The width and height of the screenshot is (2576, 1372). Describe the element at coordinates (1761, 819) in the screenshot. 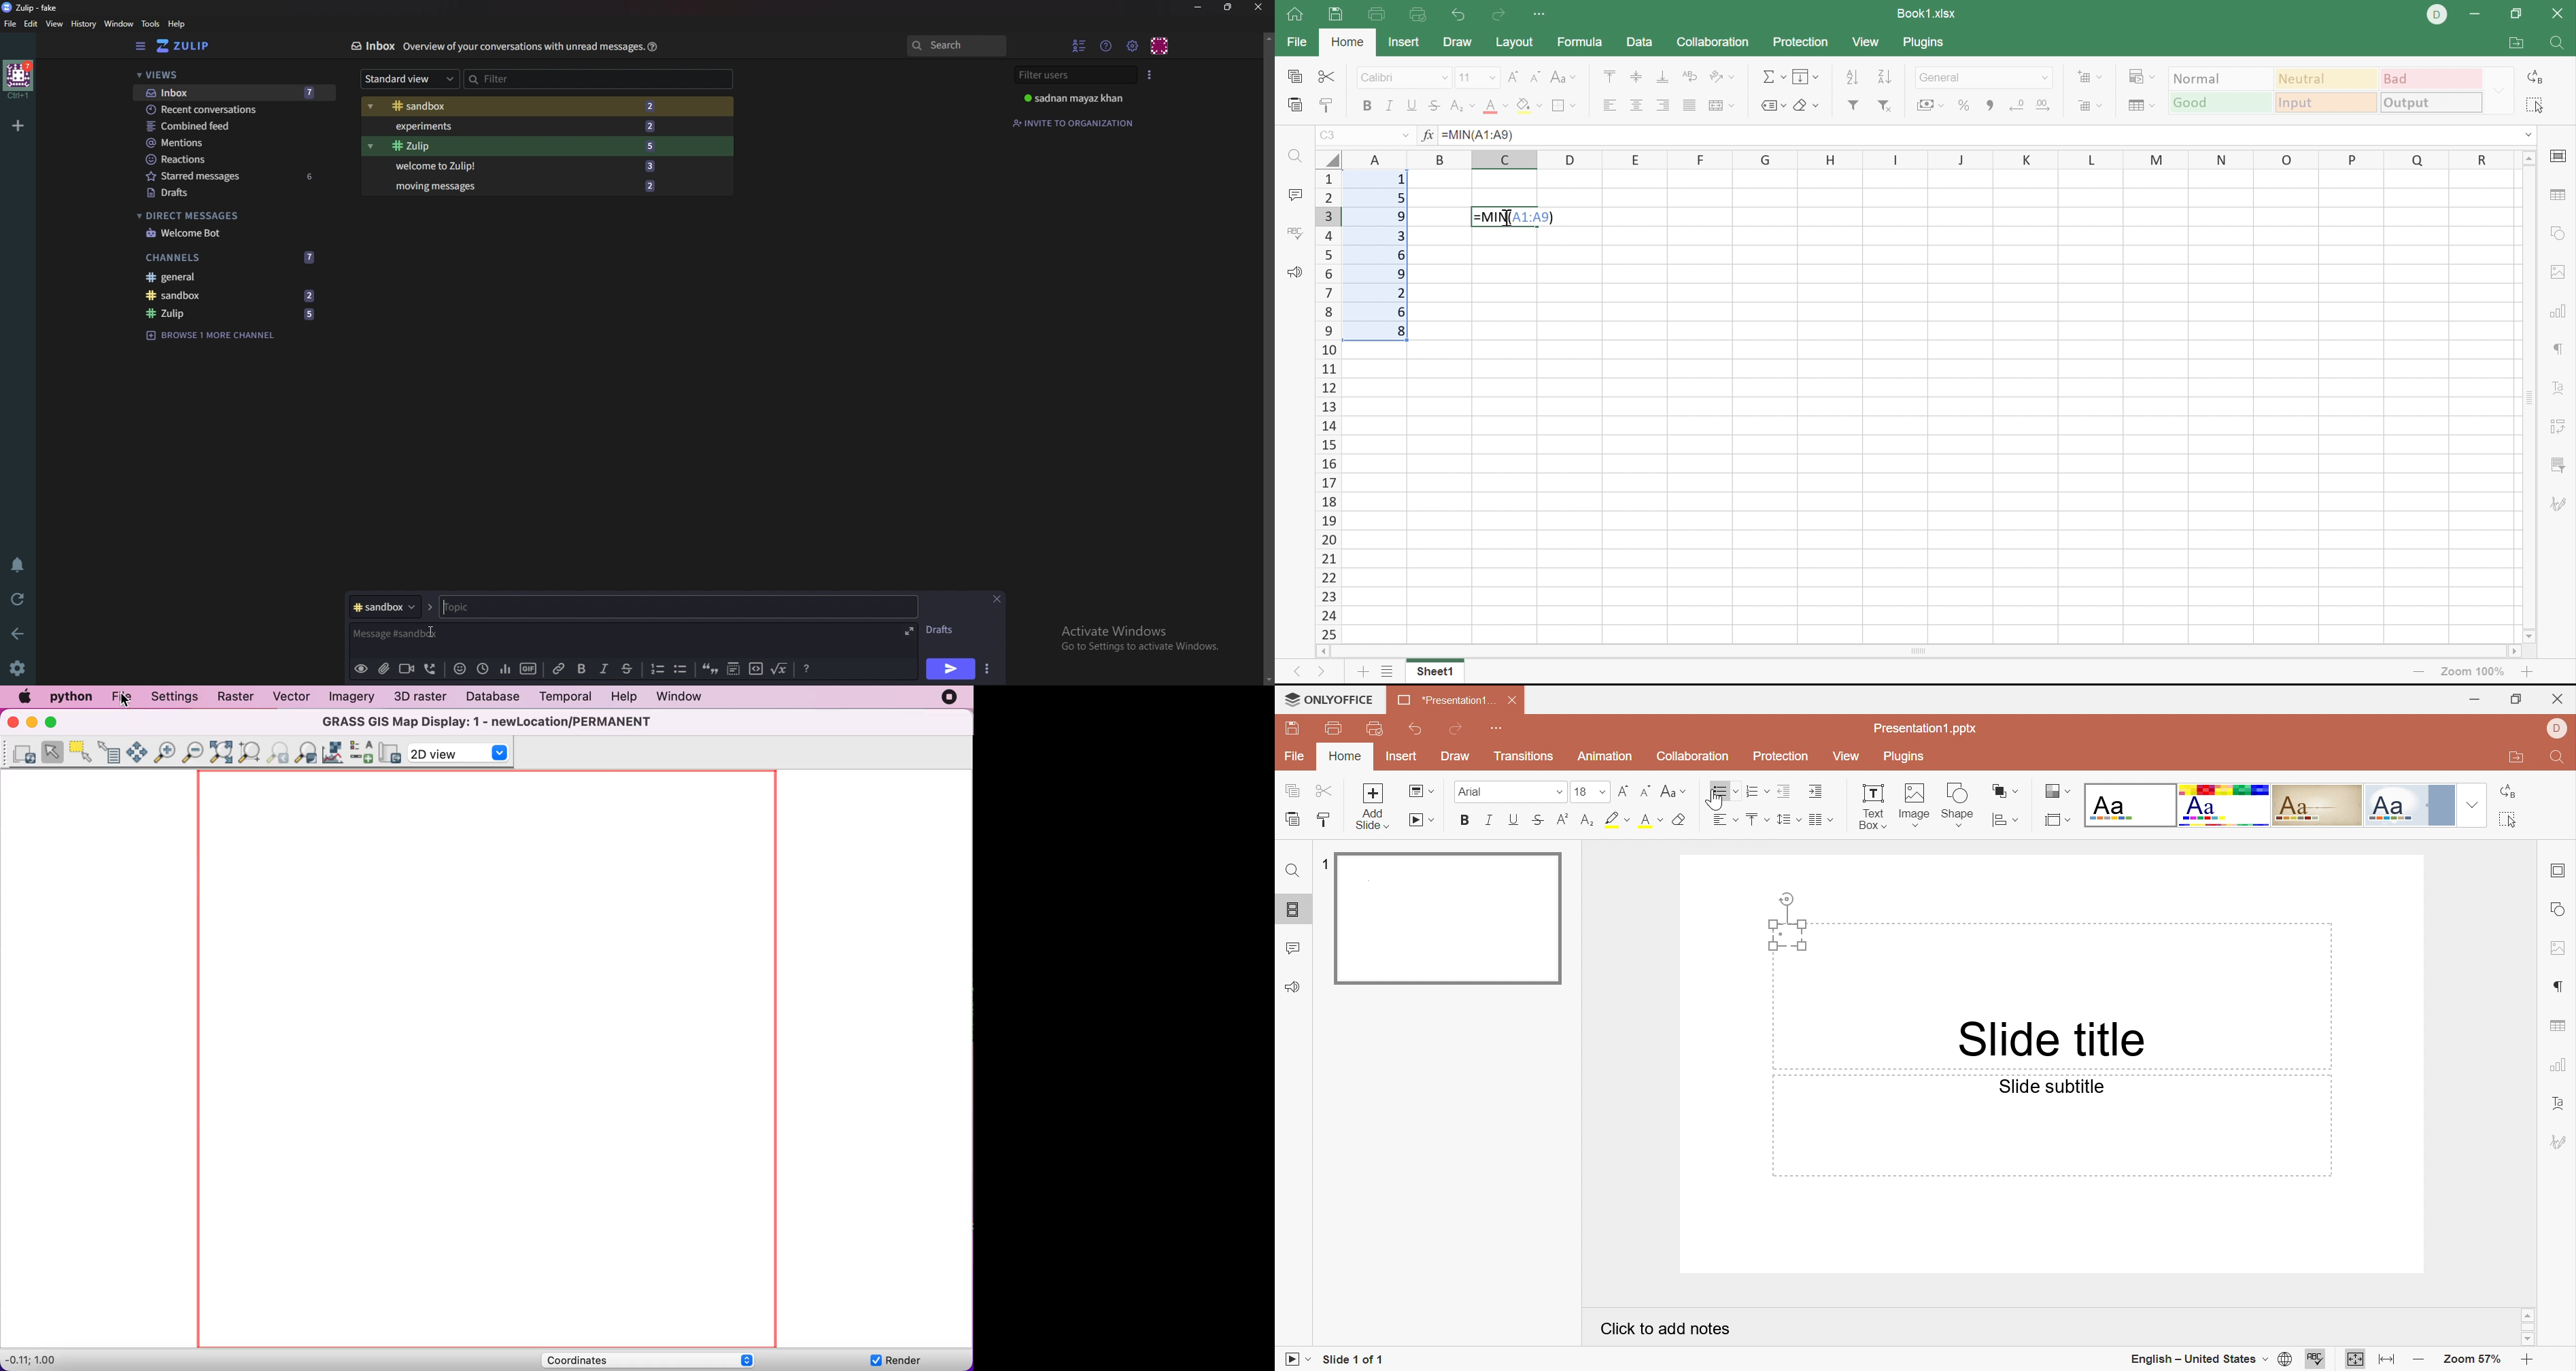

I see `Bullets` at that location.